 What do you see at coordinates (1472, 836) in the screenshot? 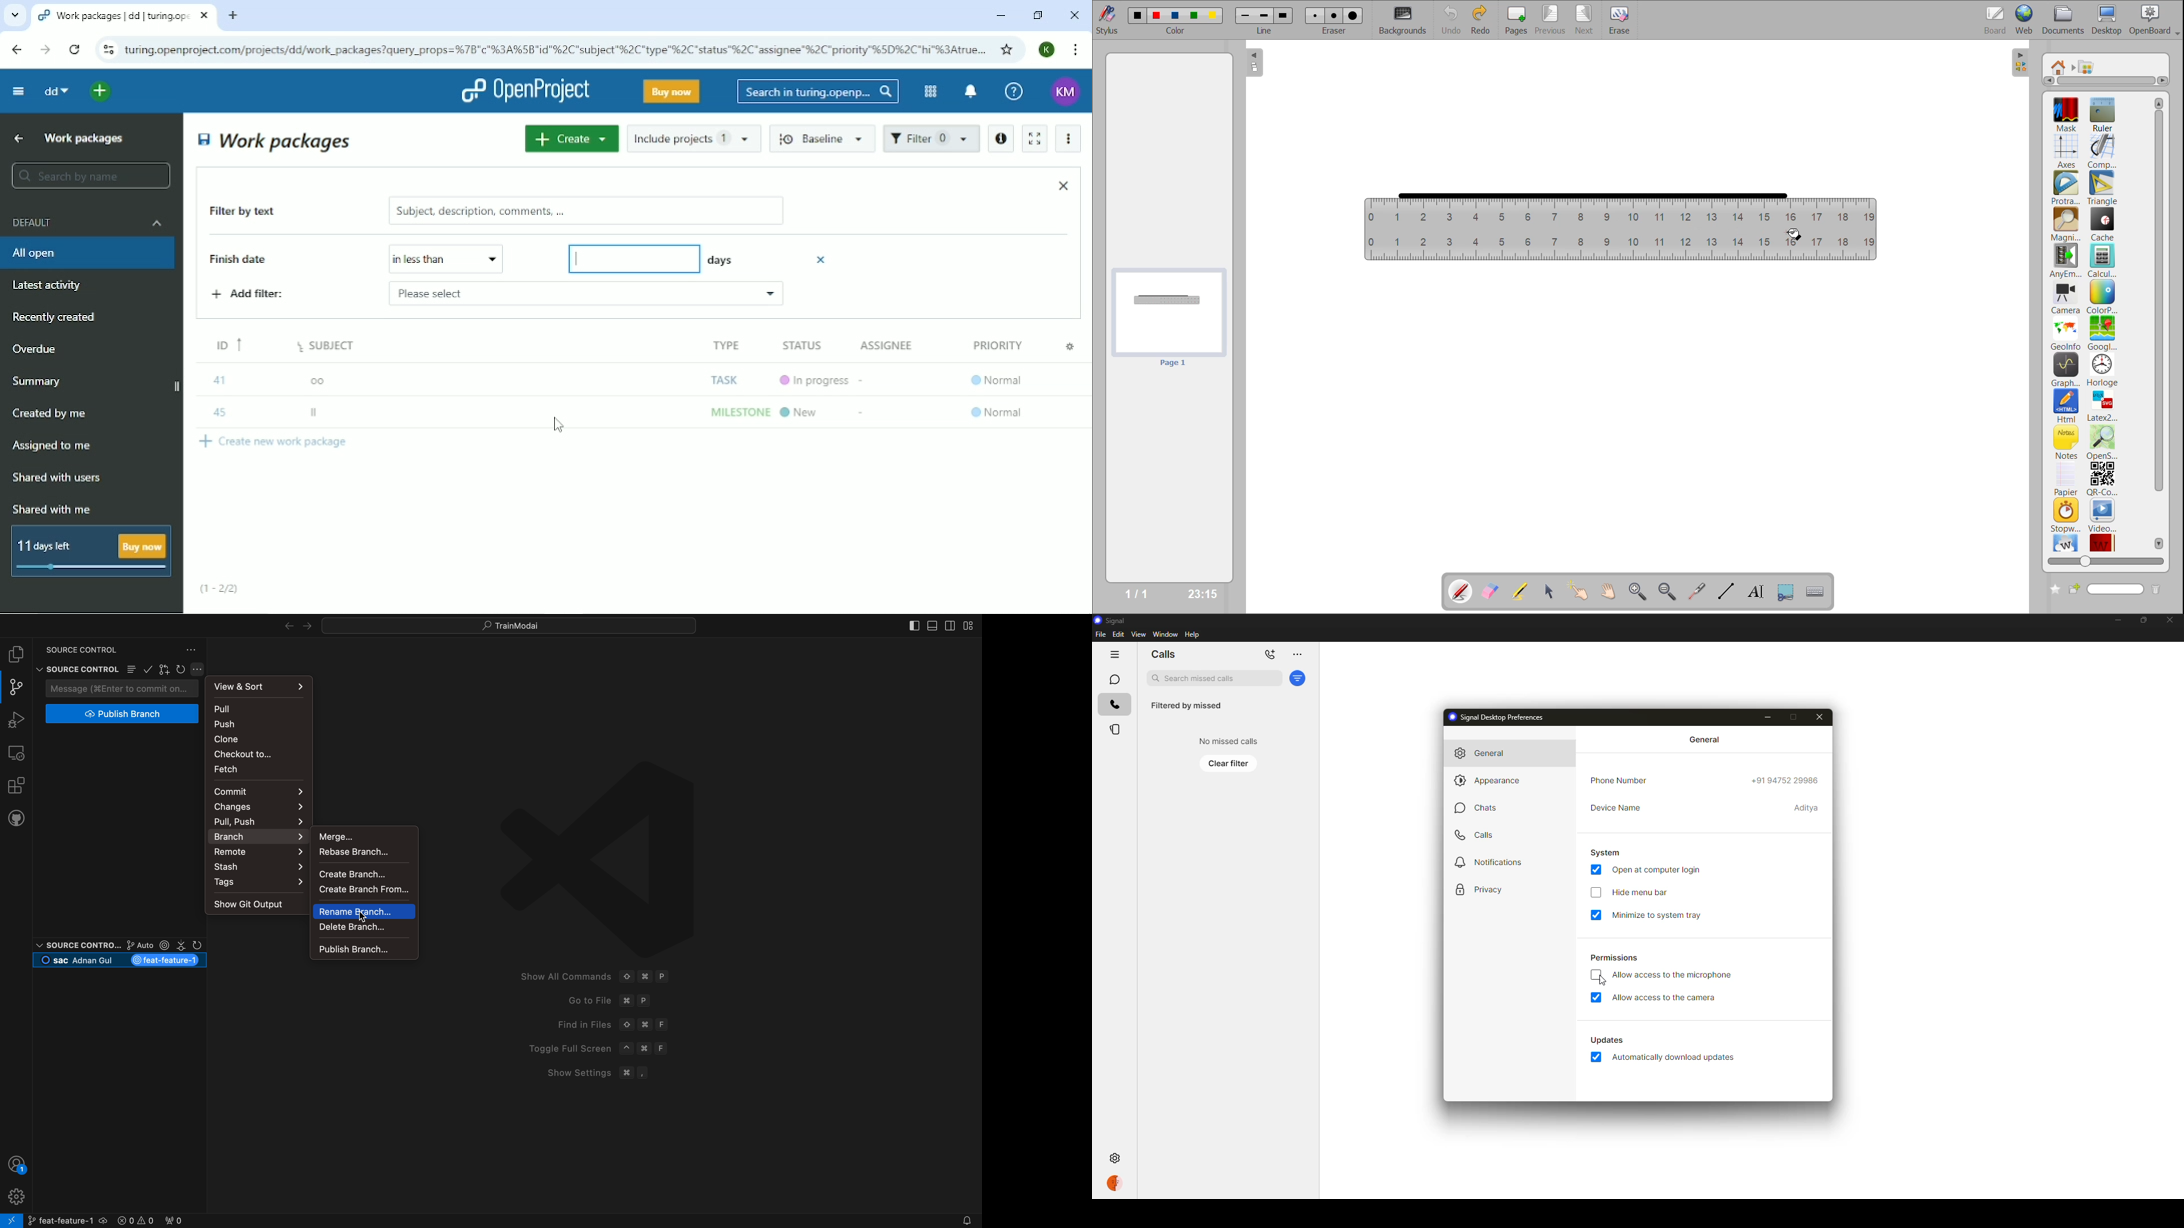
I see `calls` at bounding box center [1472, 836].